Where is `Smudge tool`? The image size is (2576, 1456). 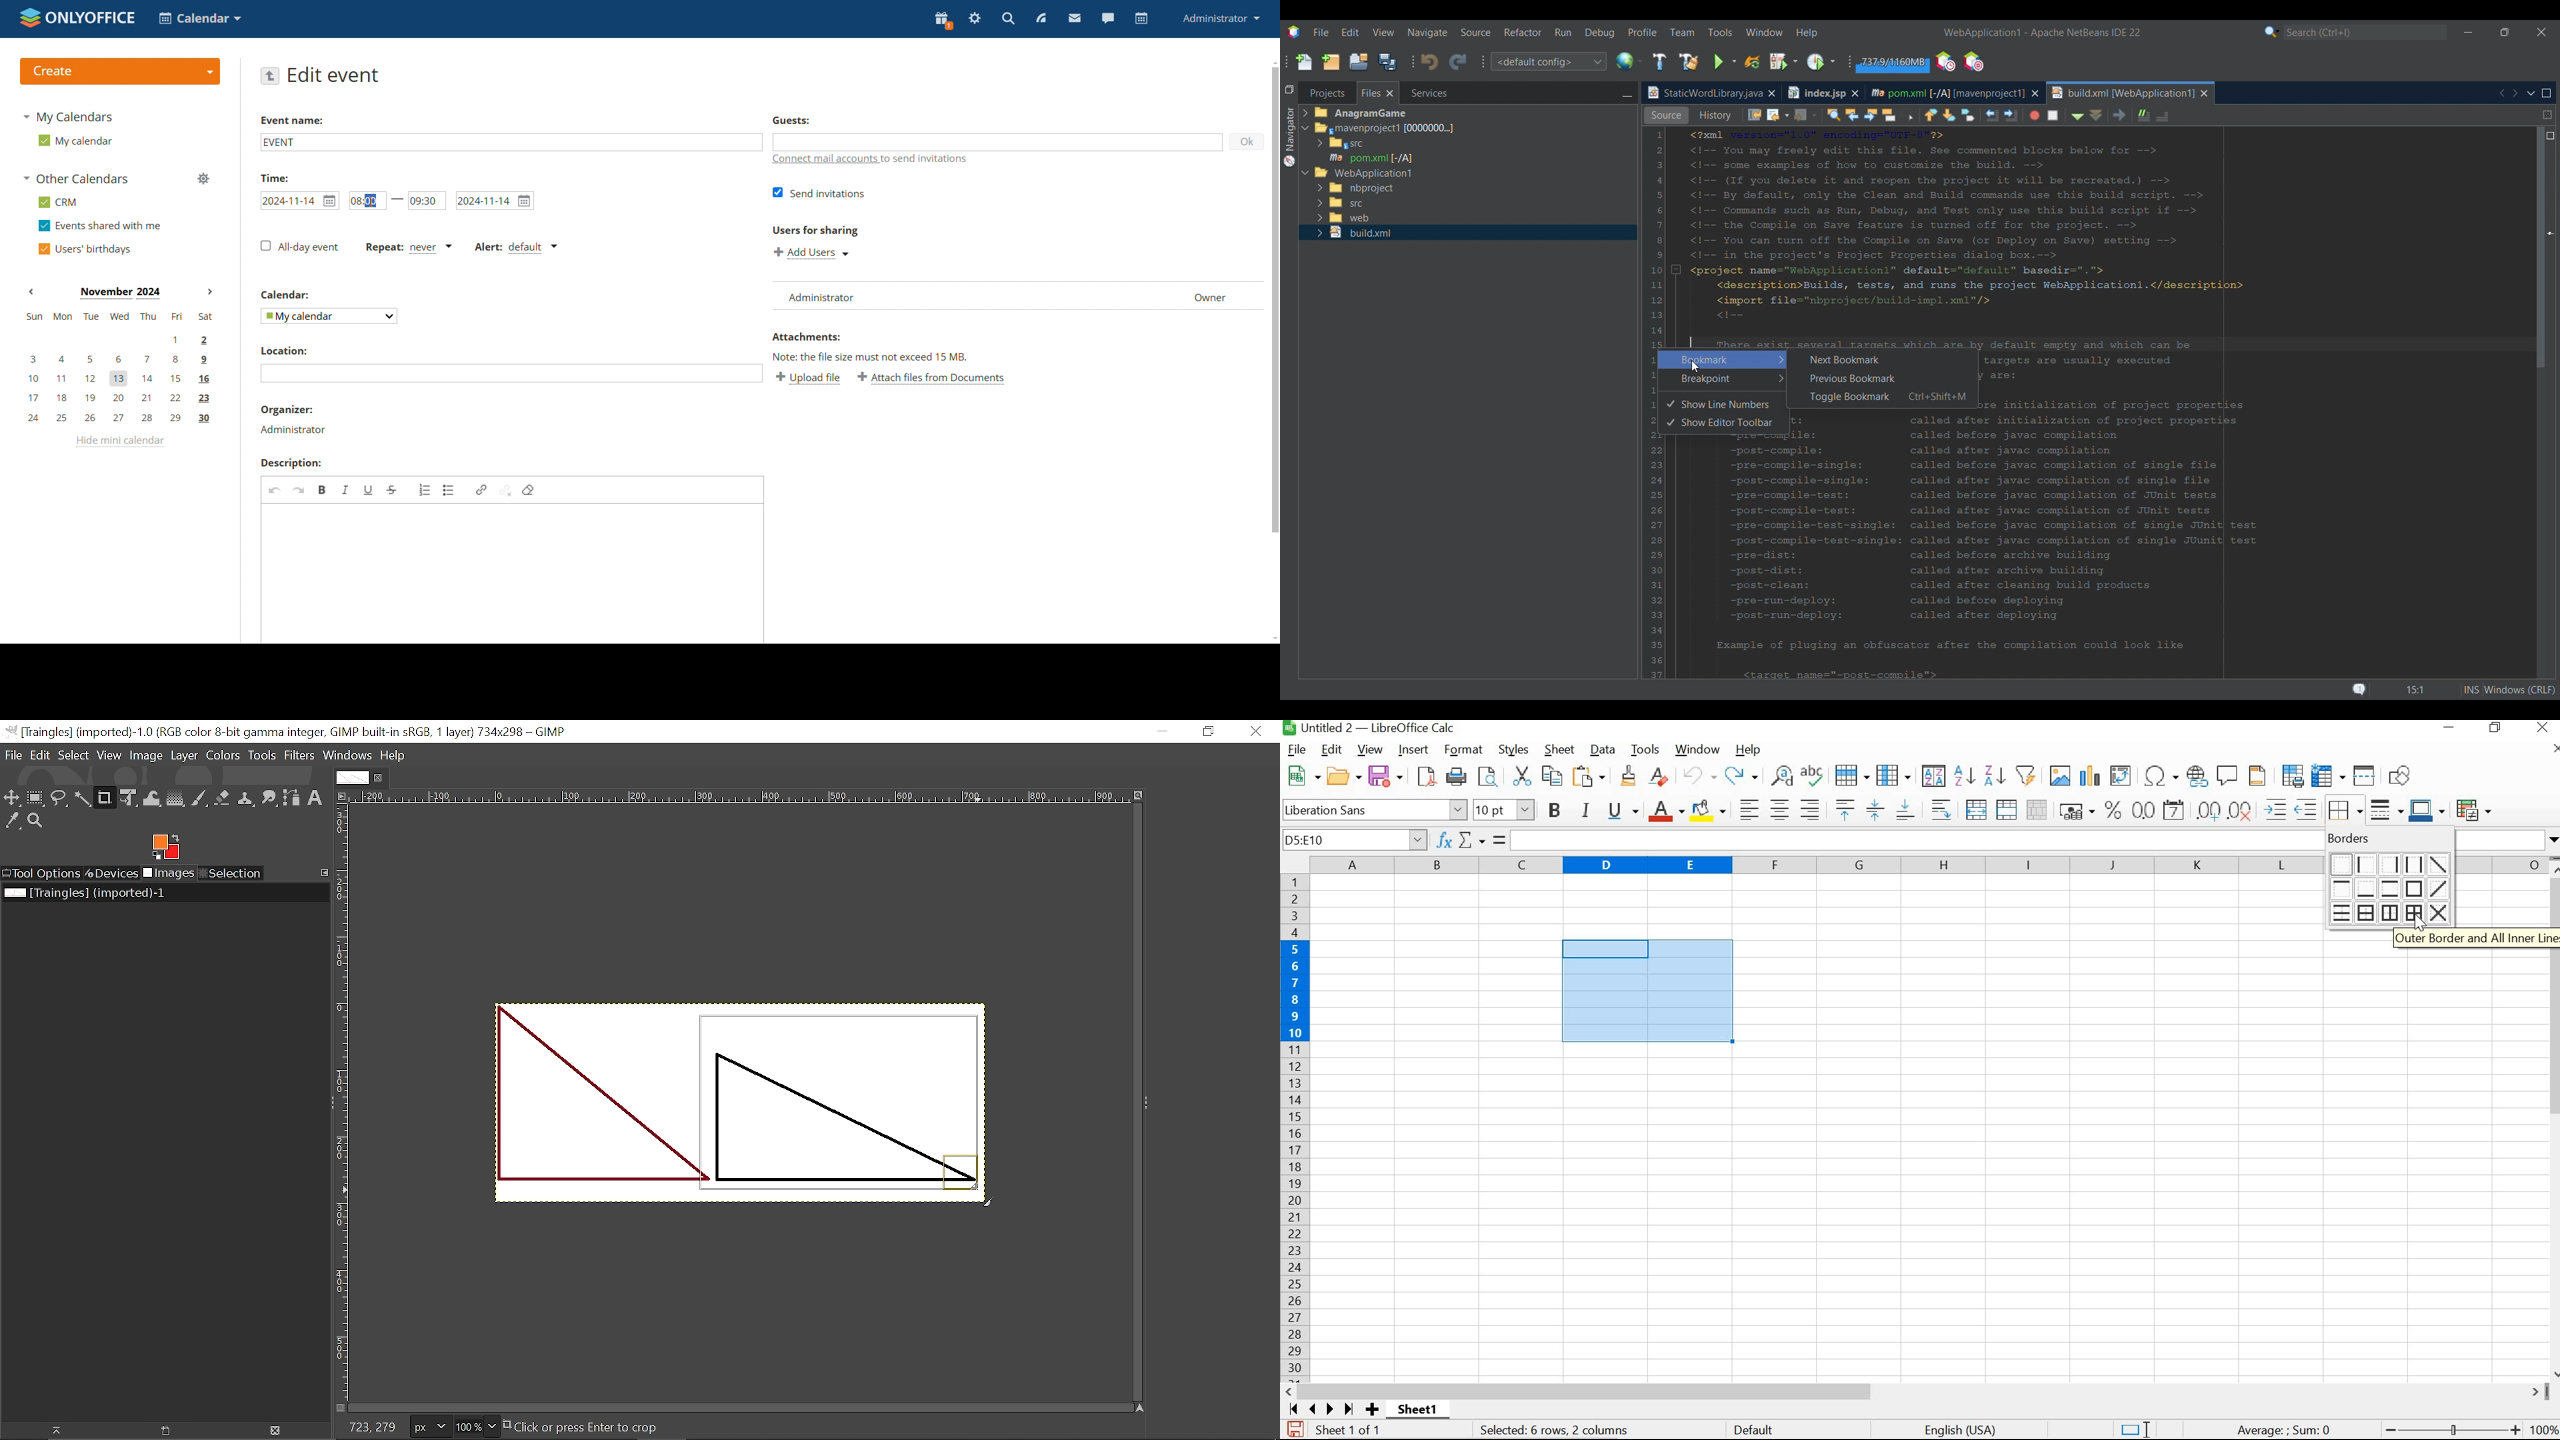 Smudge tool is located at coordinates (268, 799).